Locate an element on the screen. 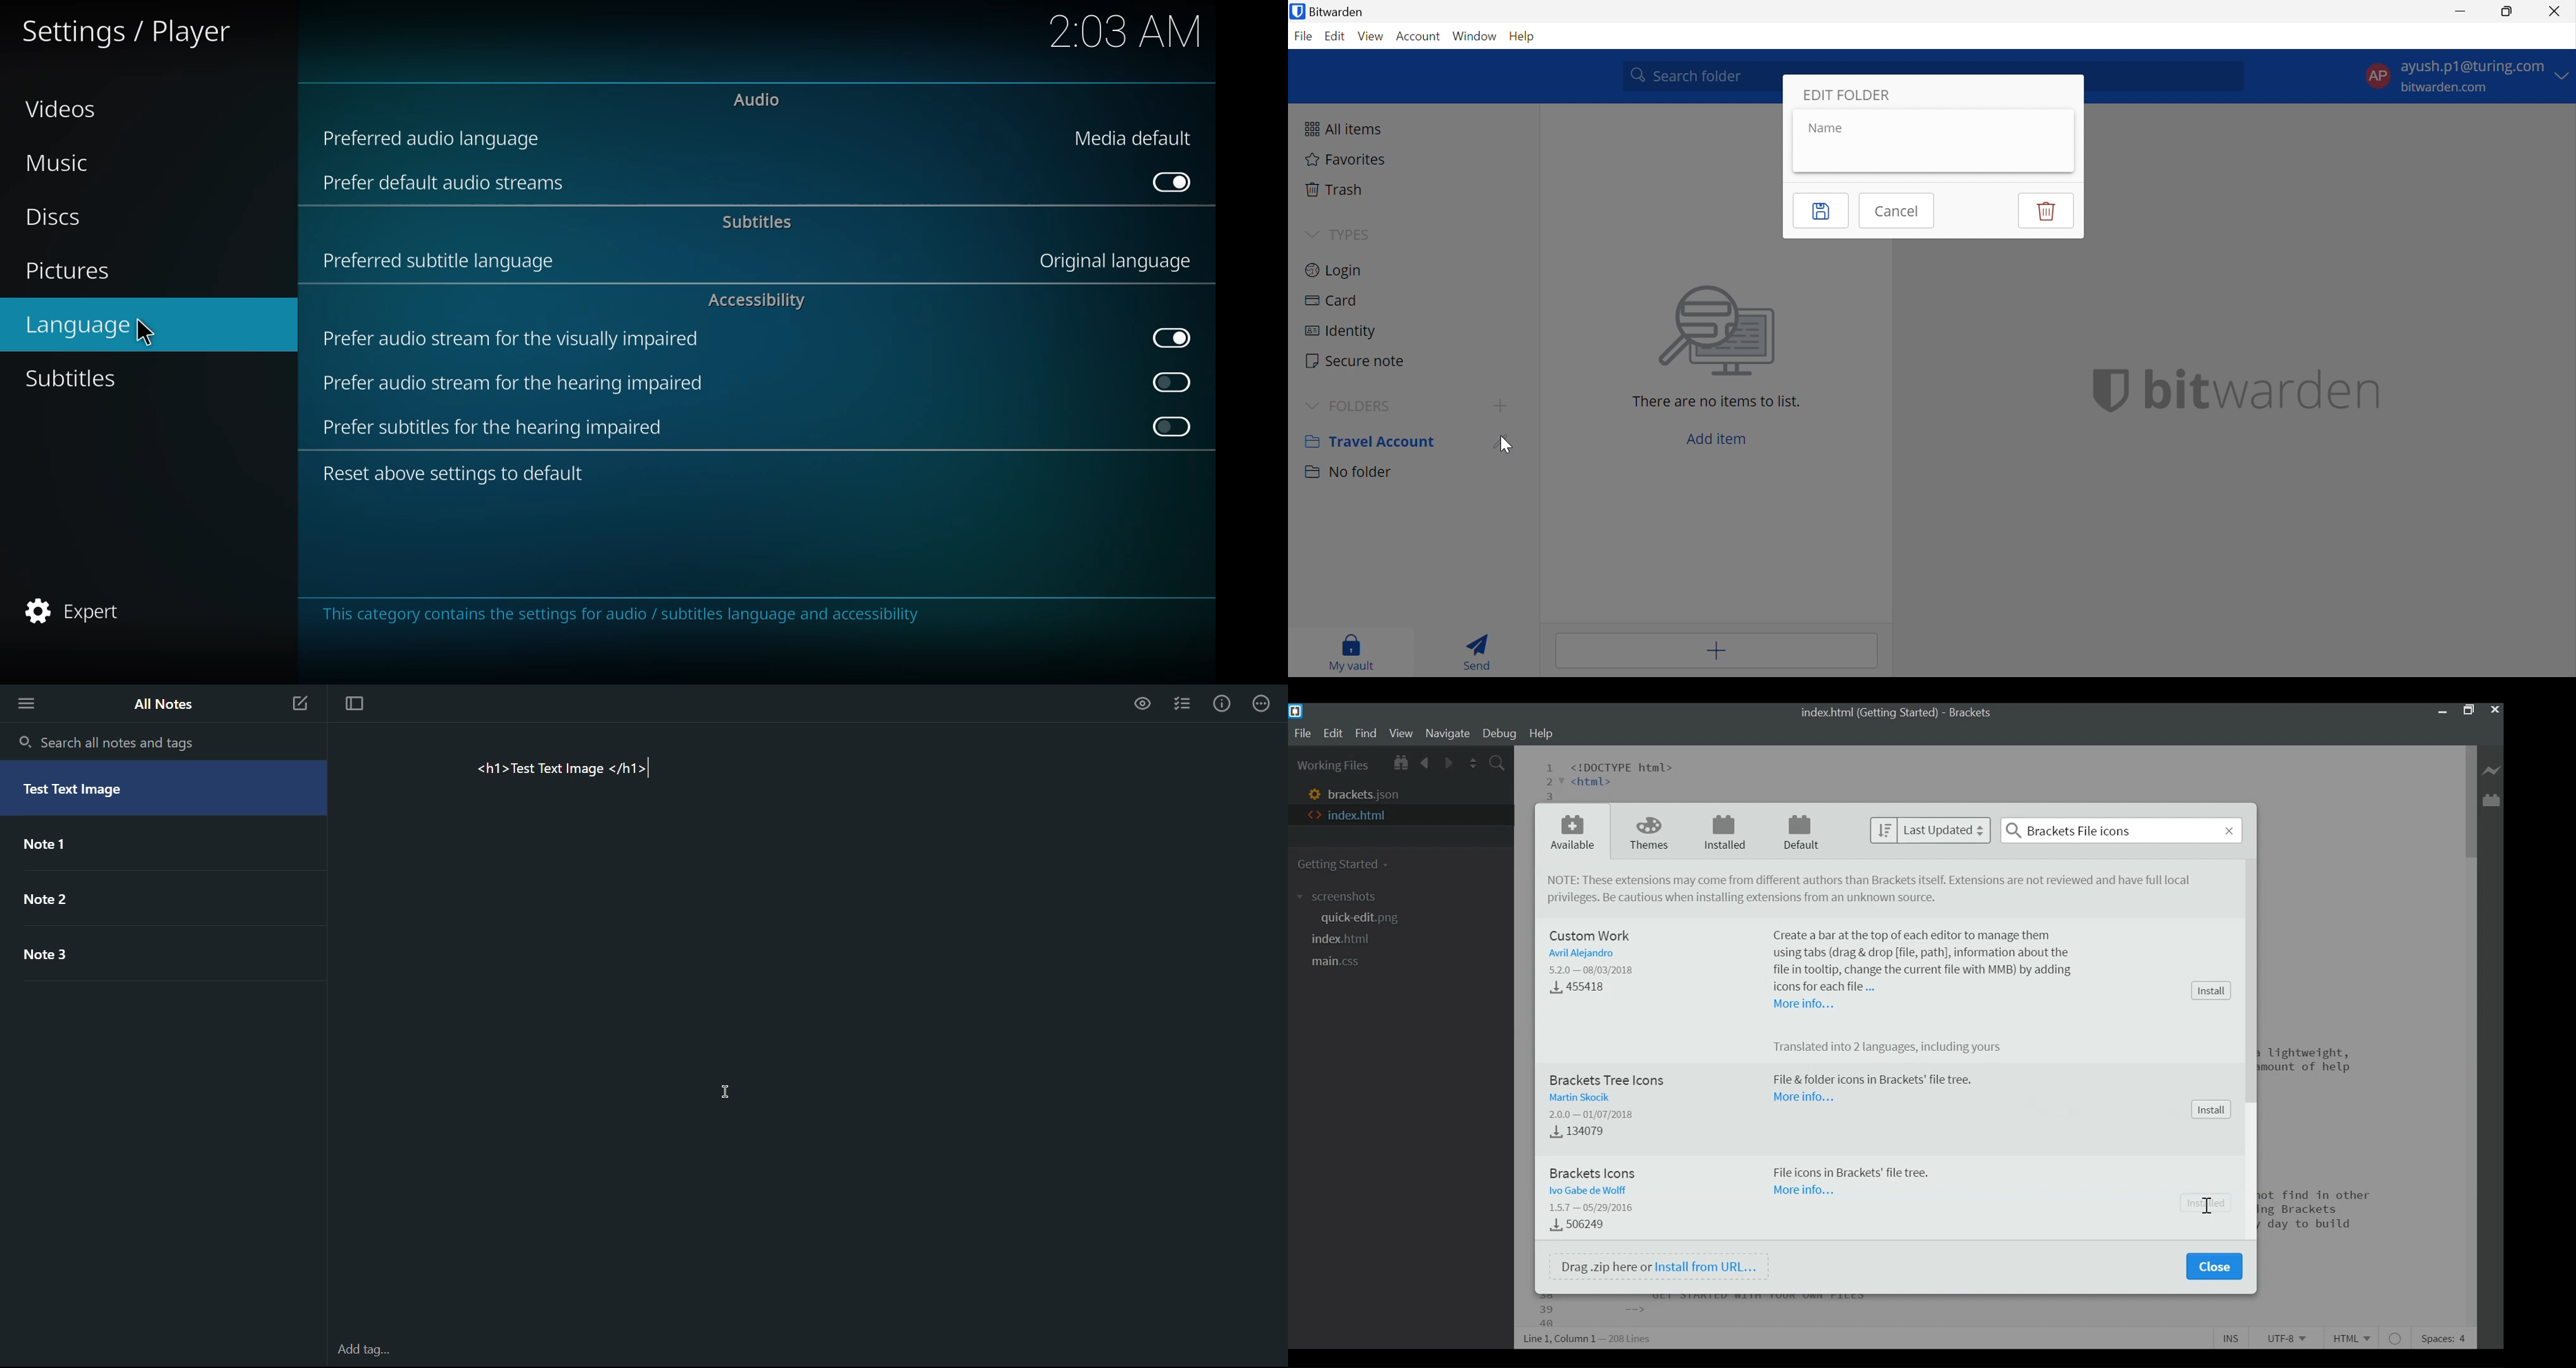 This screenshot has height=1372, width=2576. Debug is located at coordinates (1501, 735).